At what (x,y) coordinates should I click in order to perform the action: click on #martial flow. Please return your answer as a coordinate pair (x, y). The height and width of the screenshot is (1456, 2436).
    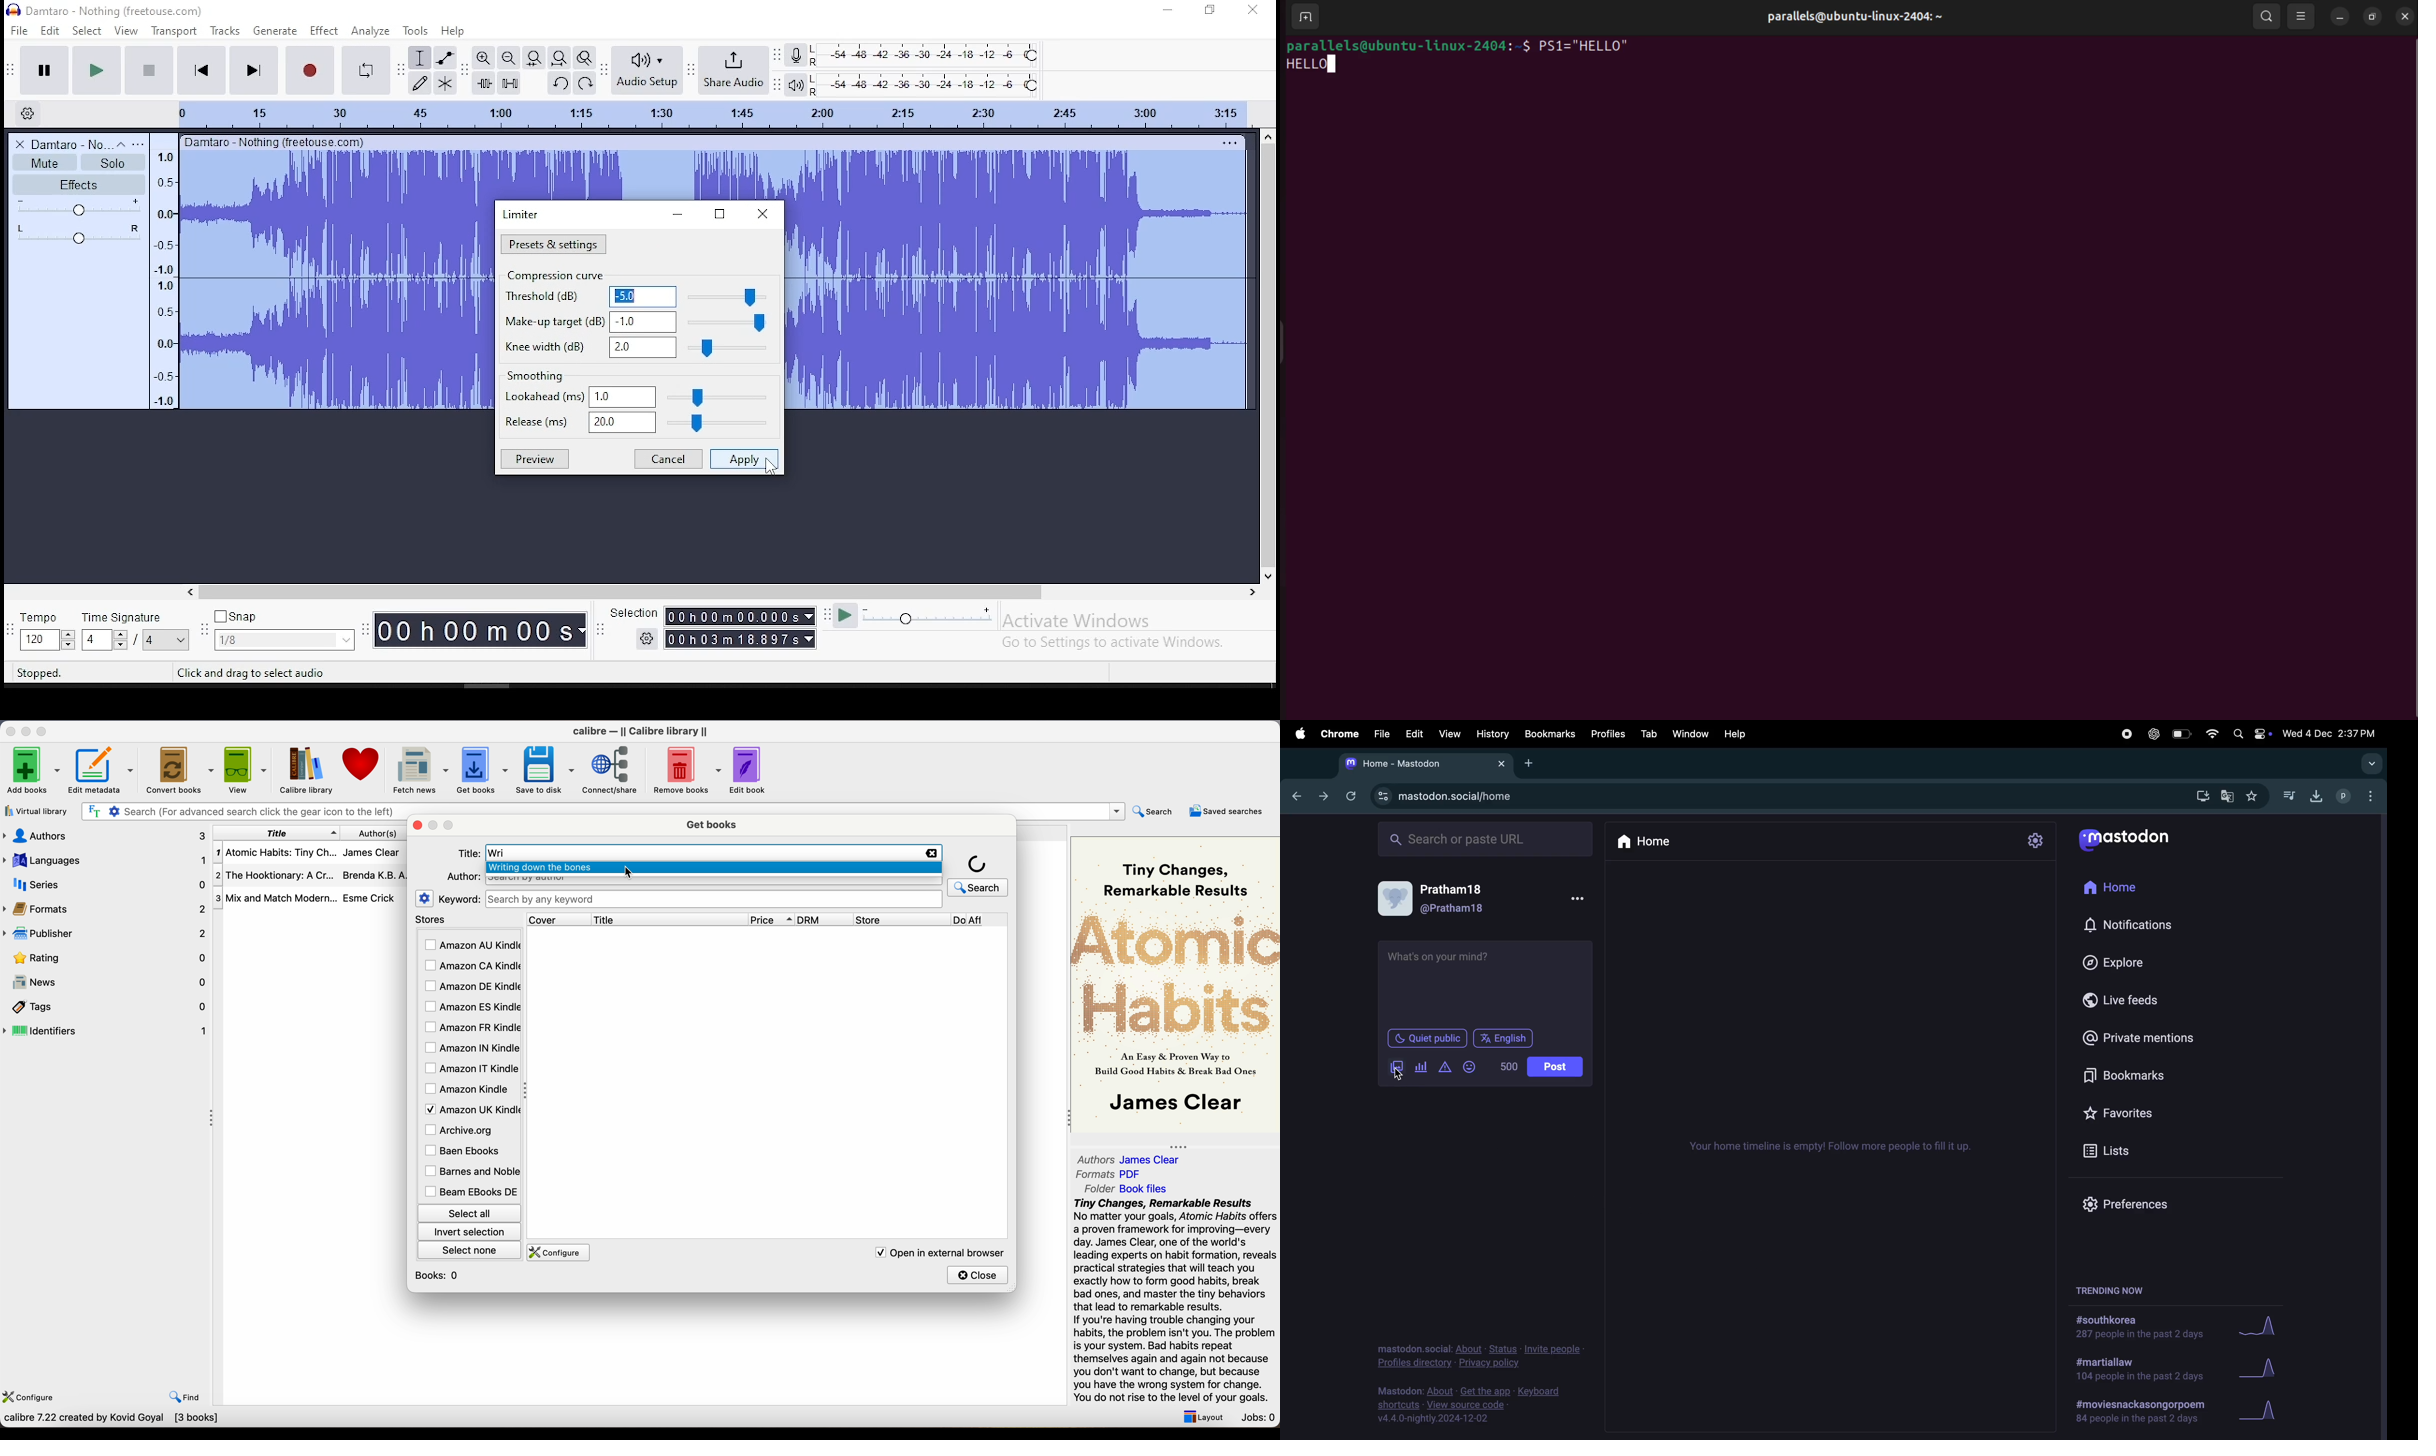
    Looking at the image, I should click on (2141, 1370).